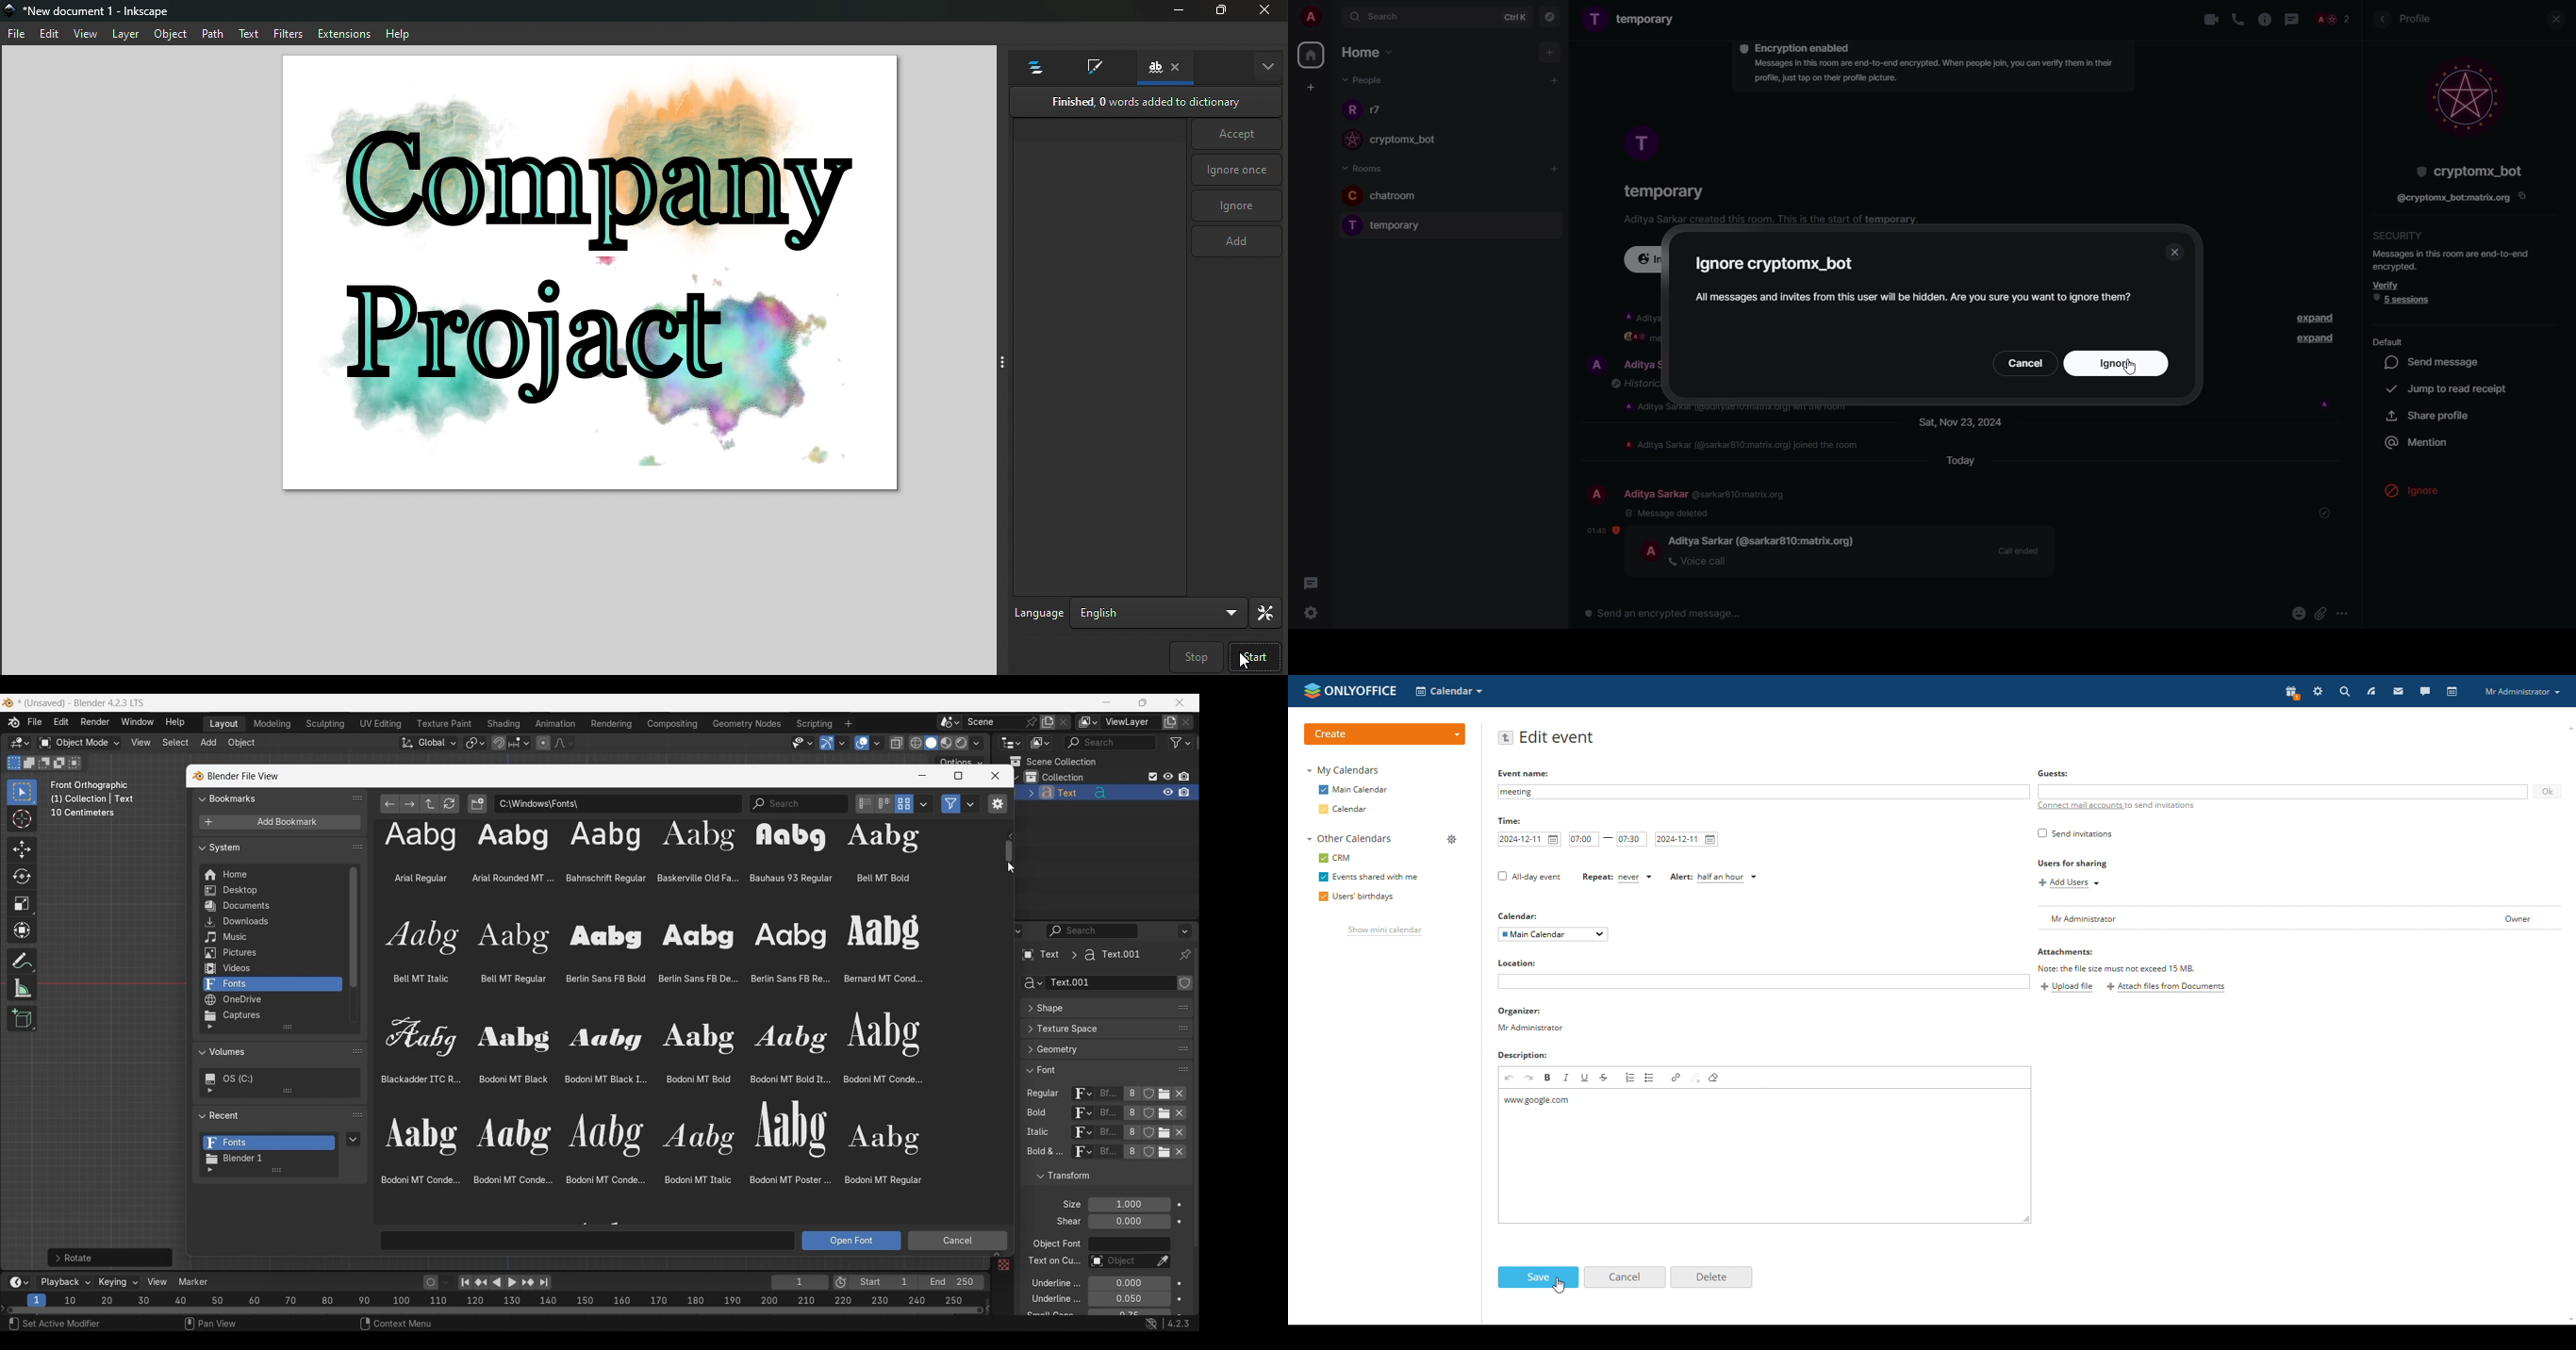  Describe the element at coordinates (1335, 858) in the screenshot. I see `crm` at that location.